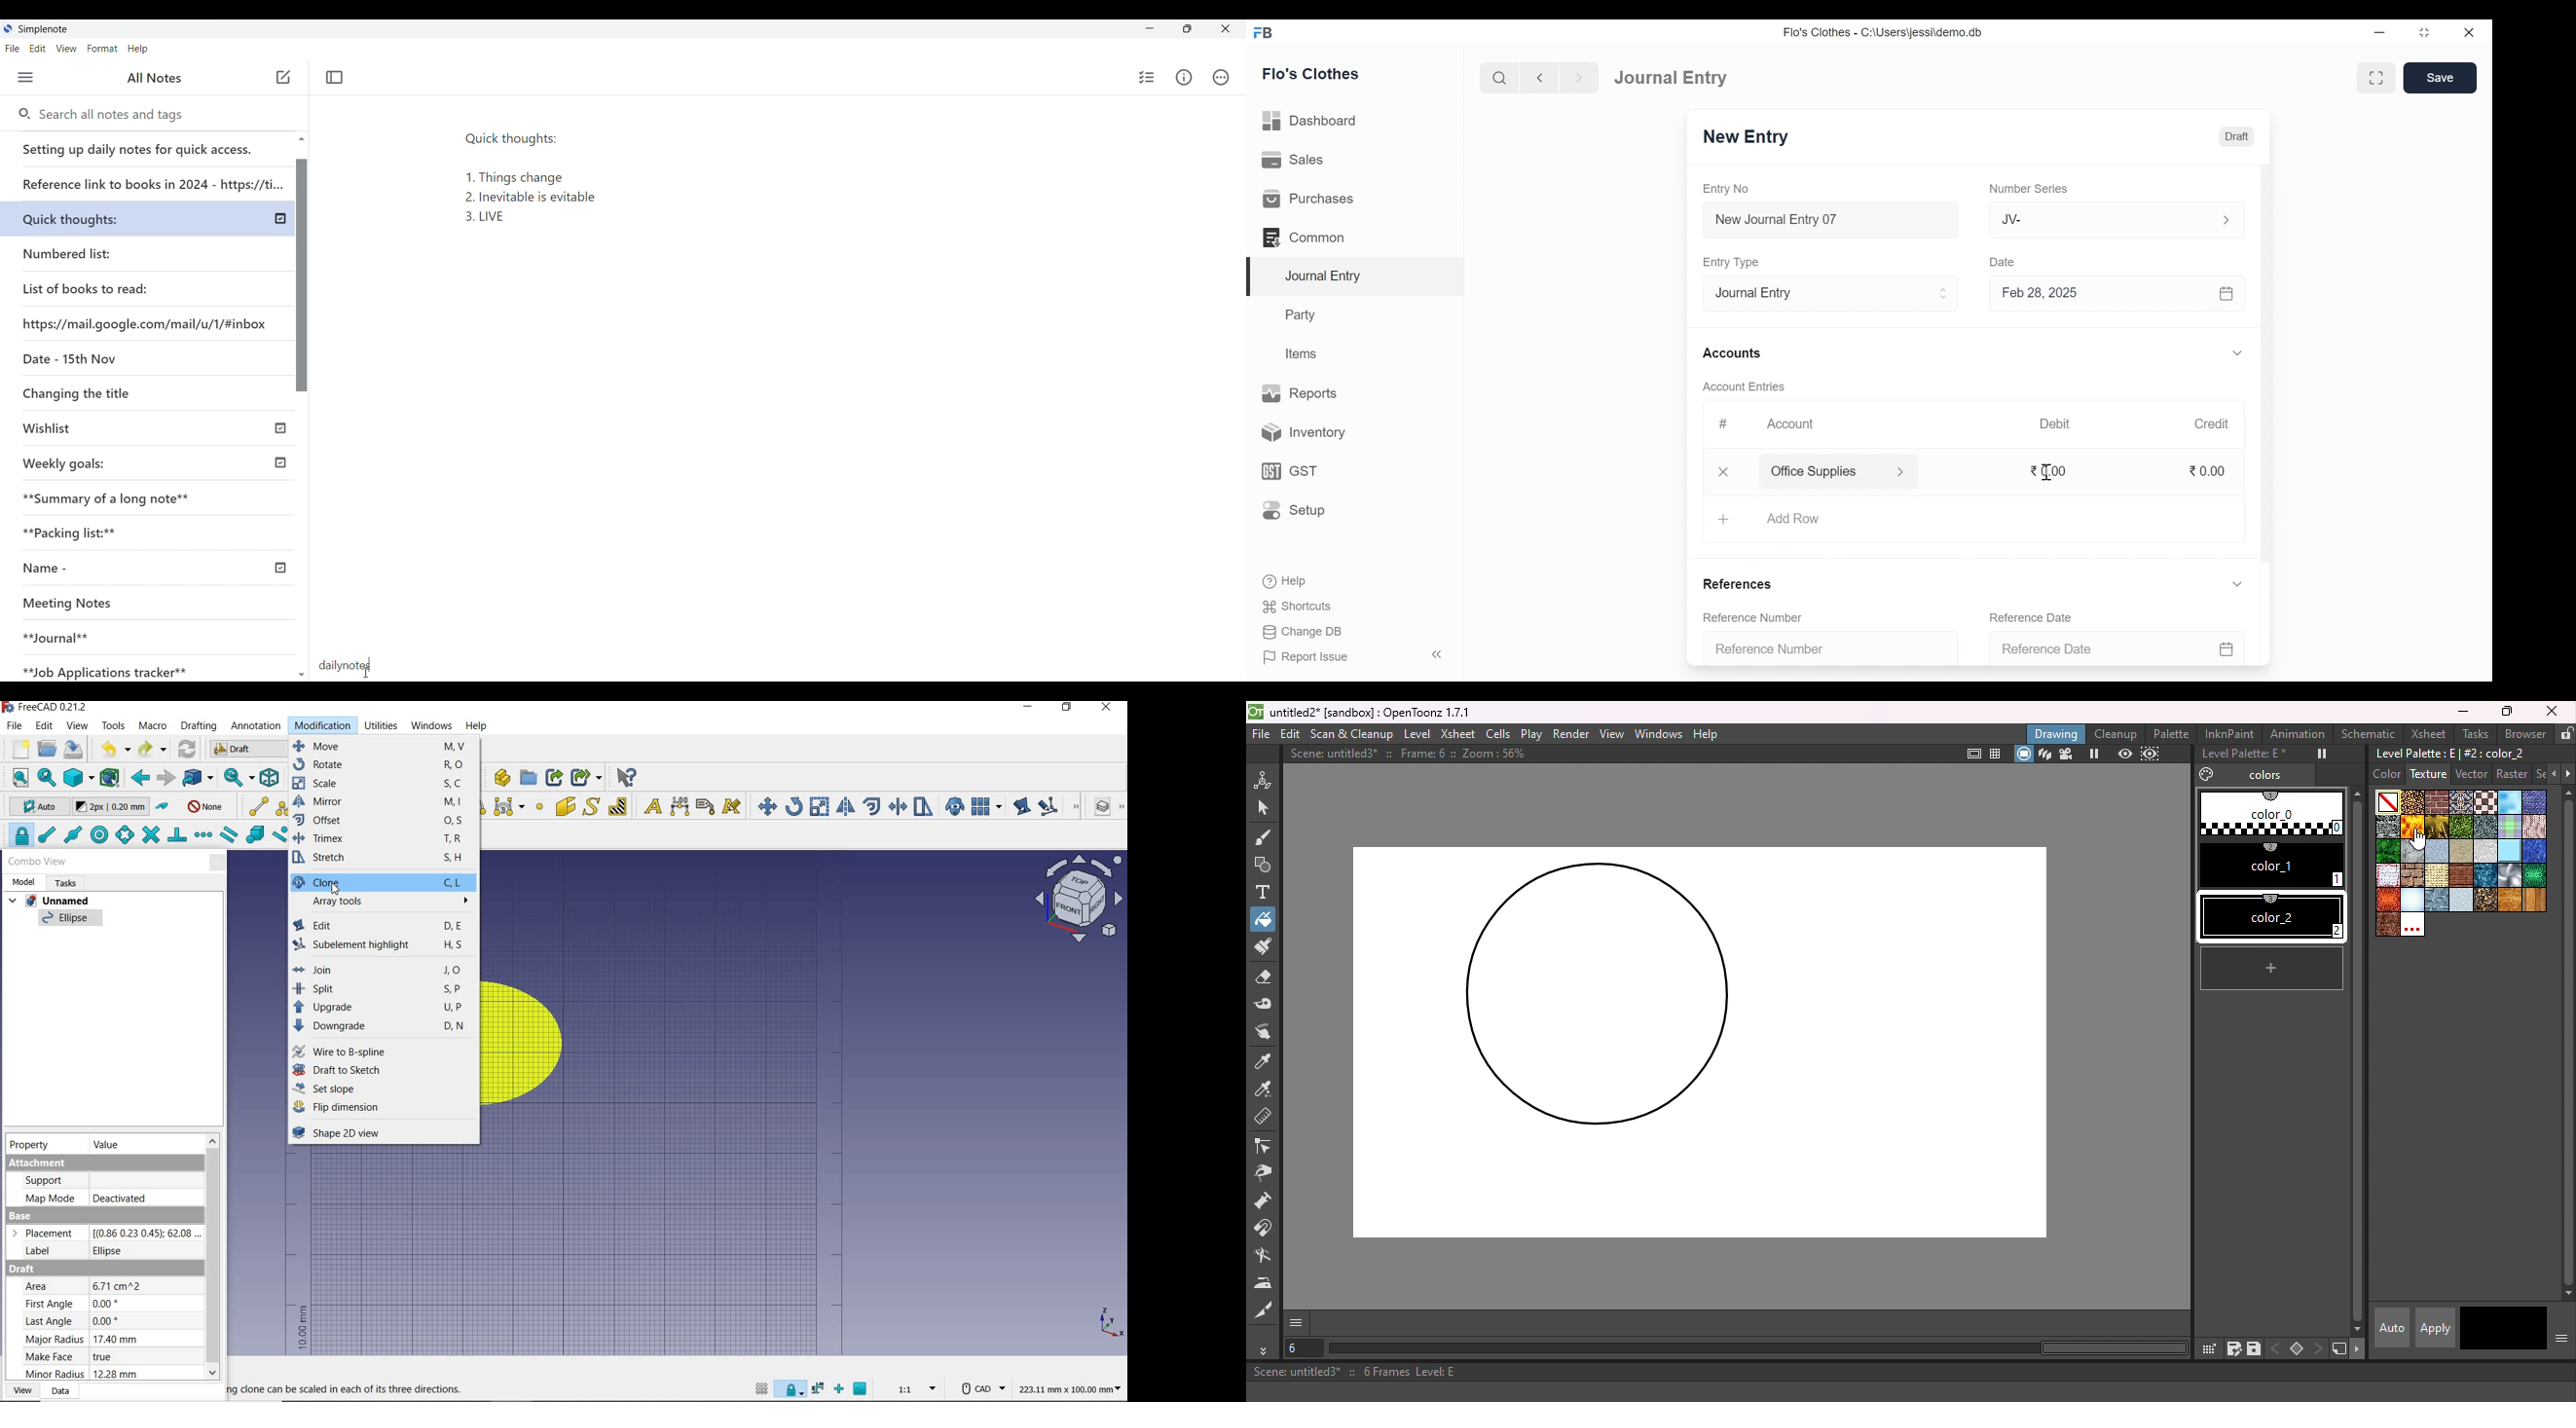 This screenshot has width=2576, height=1428. Describe the element at coordinates (953, 806) in the screenshot. I see `clone` at that location.